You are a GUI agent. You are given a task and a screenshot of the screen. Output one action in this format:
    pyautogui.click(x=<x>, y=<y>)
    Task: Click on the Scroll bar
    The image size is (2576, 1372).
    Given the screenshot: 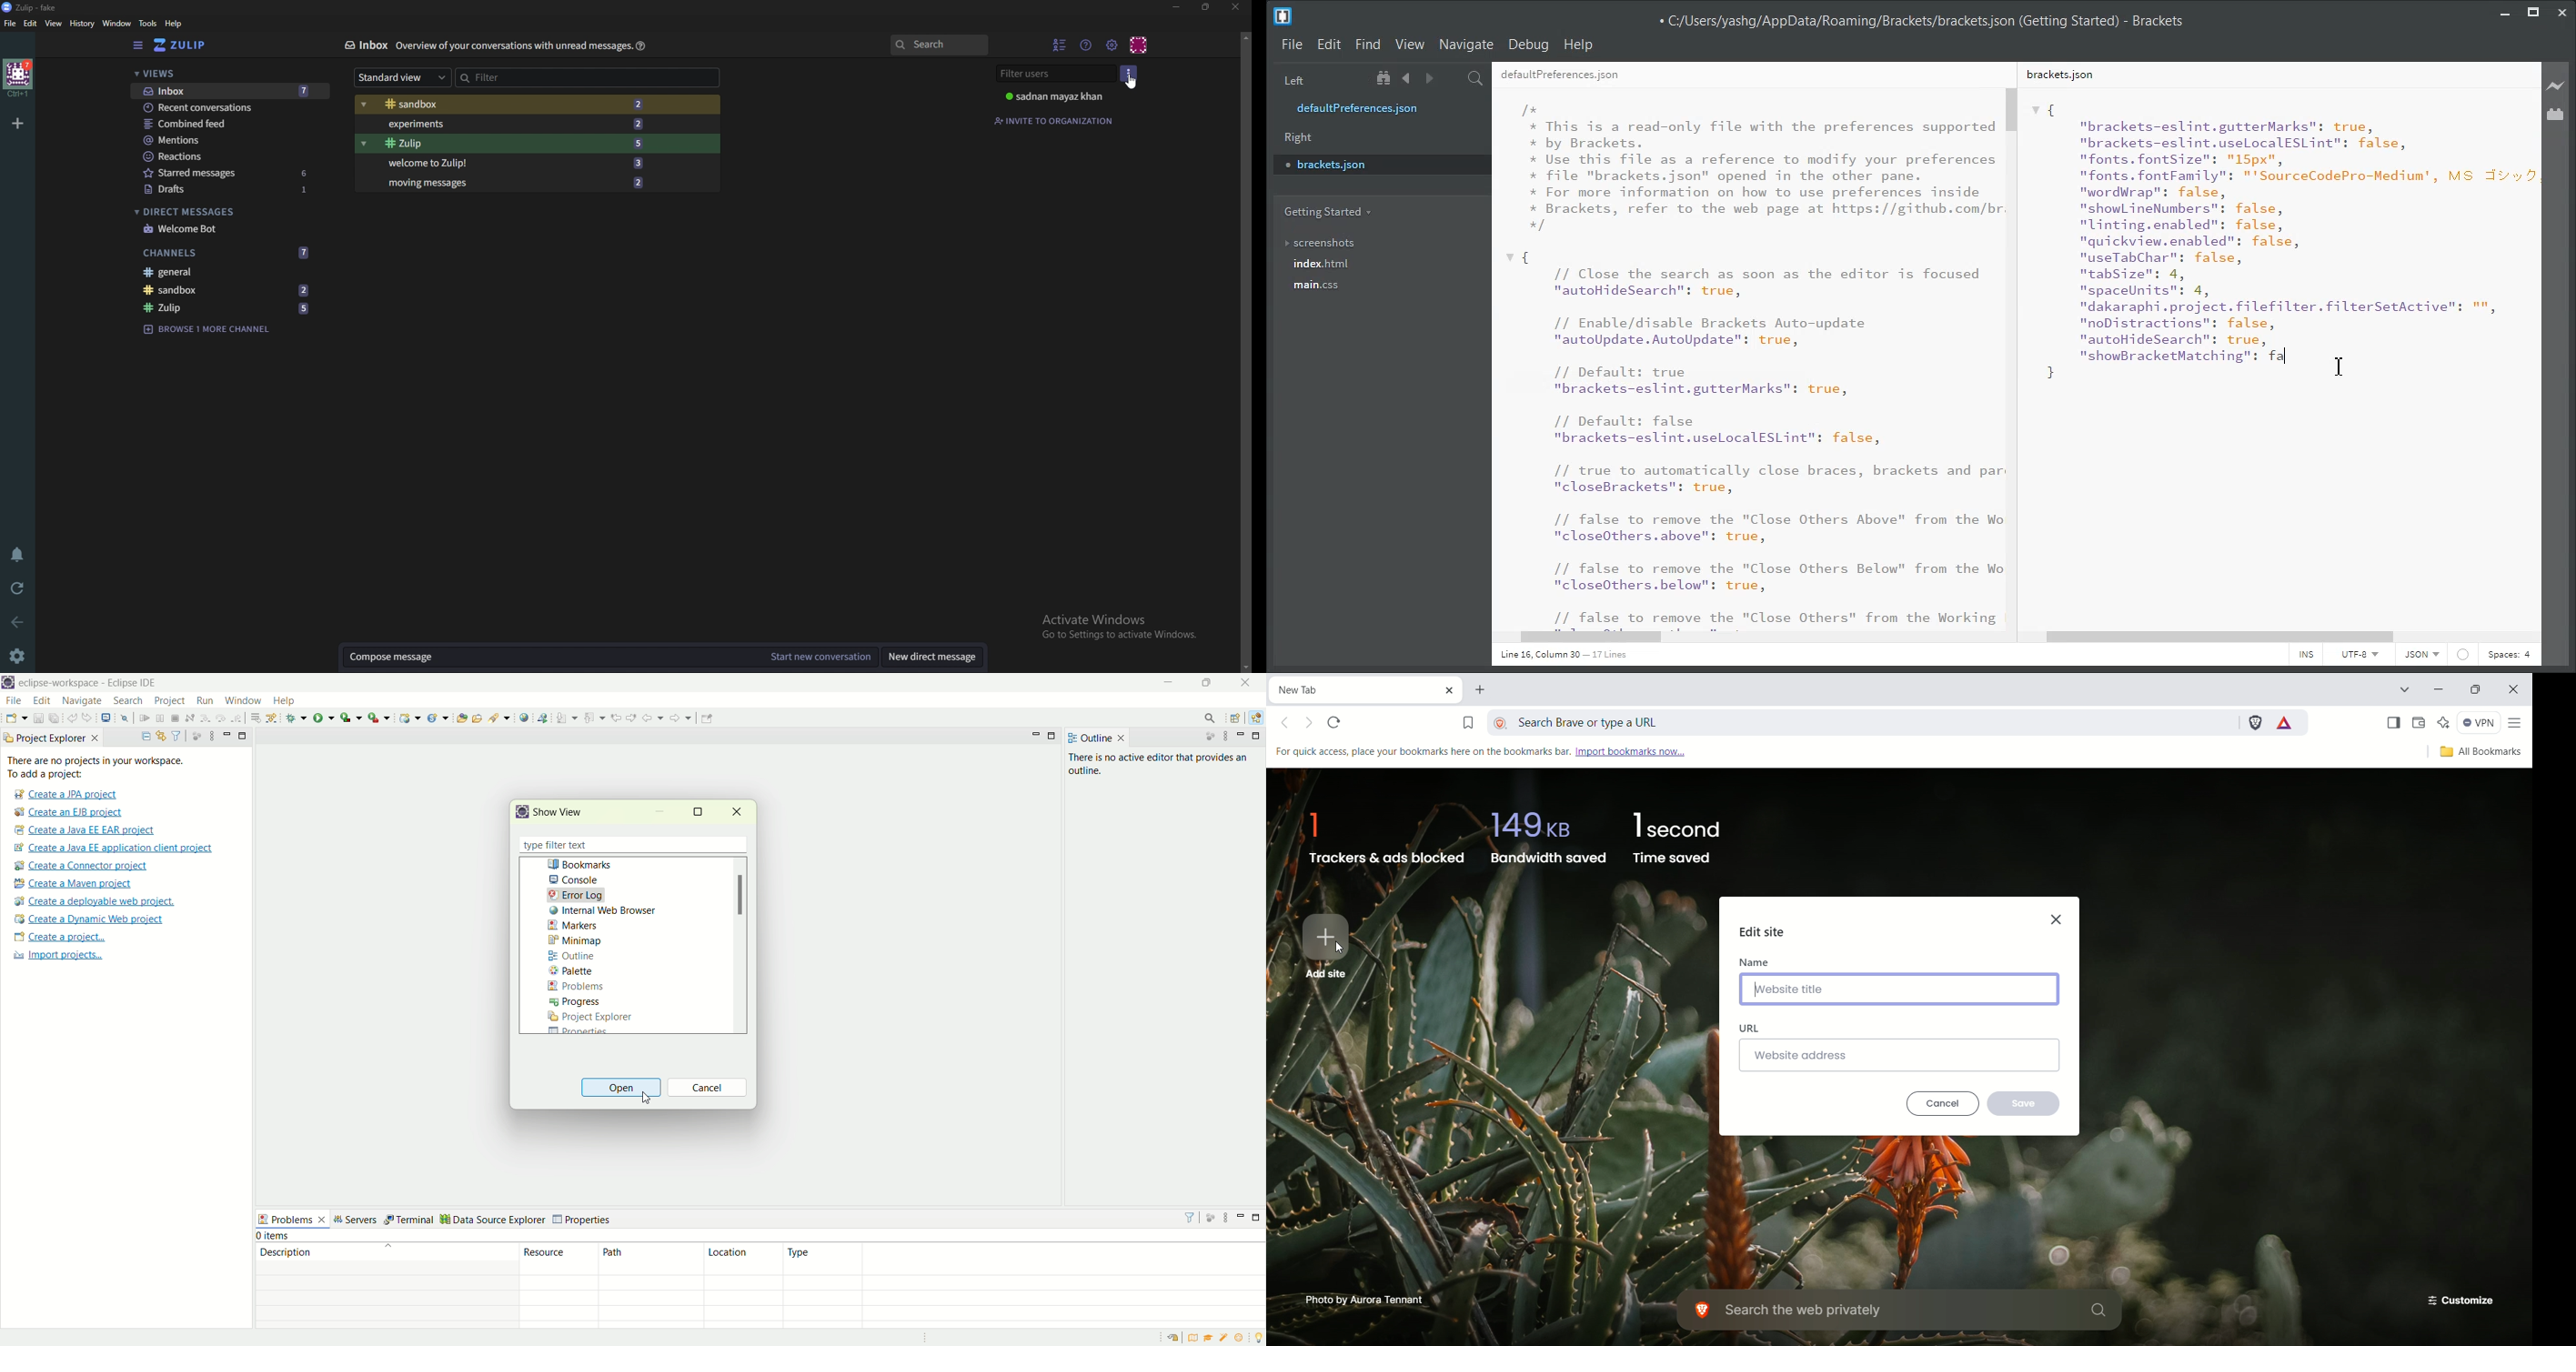 What is the action you would take?
    pyautogui.click(x=1243, y=350)
    